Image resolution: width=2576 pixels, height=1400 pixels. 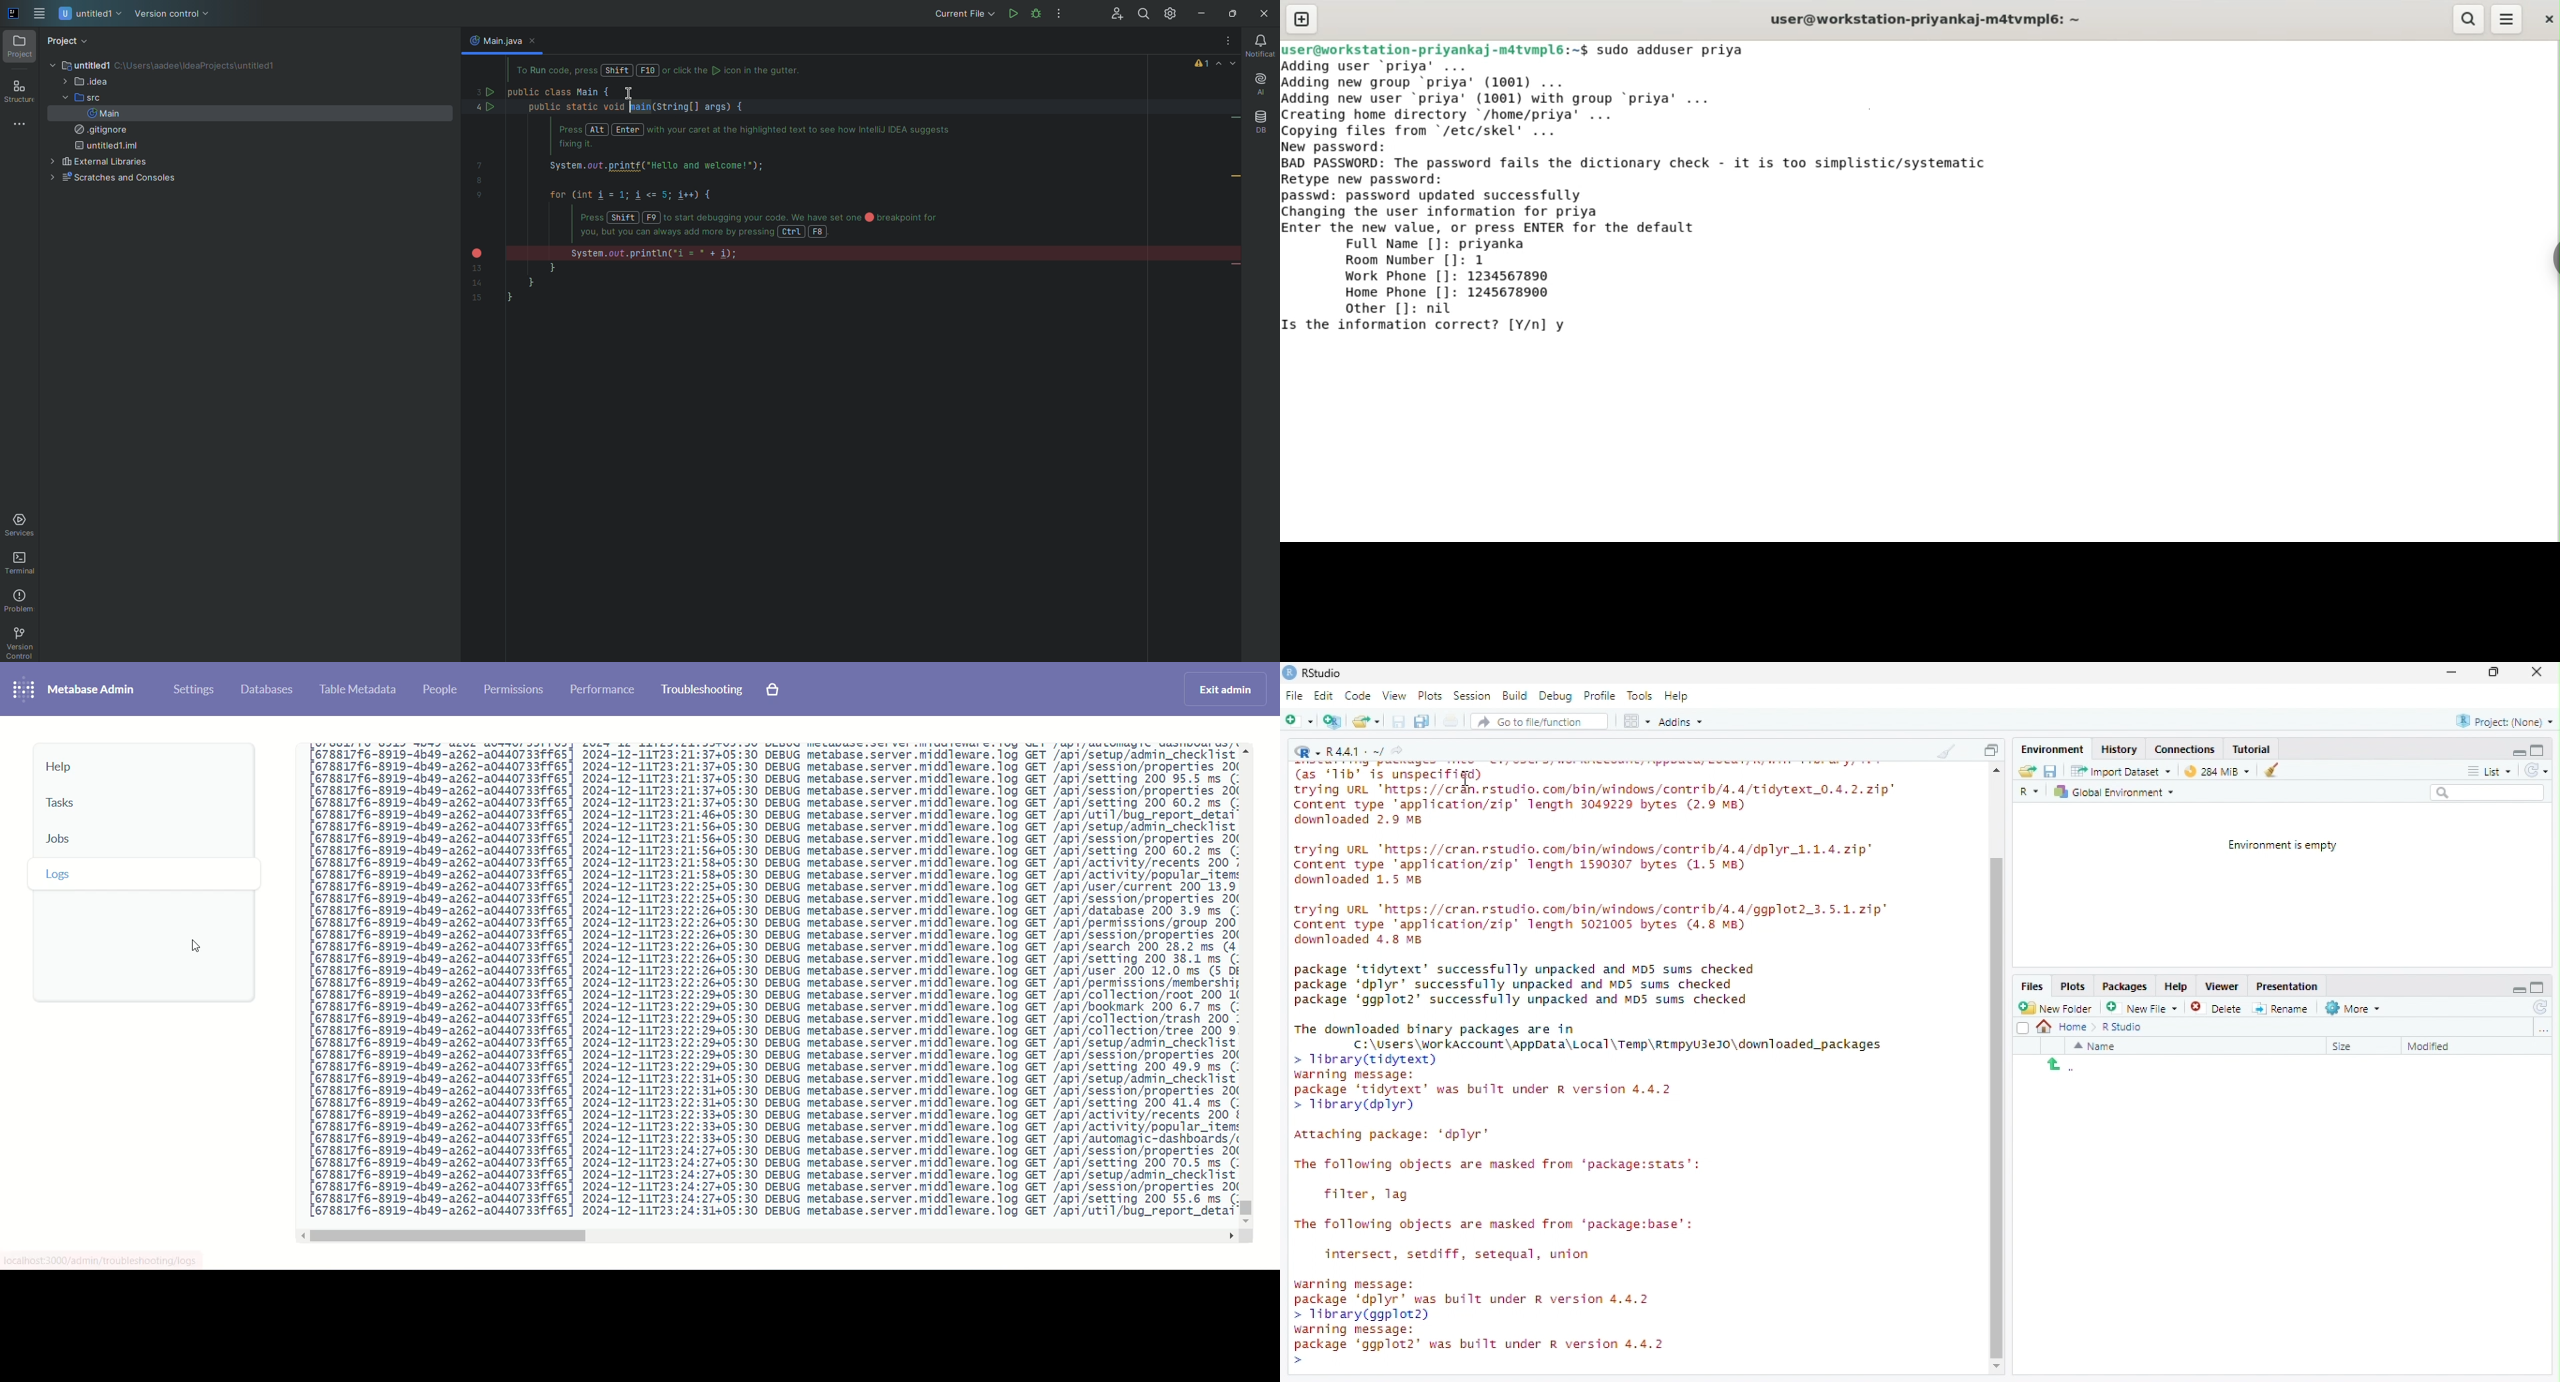 What do you see at coordinates (2536, 770) in the screenshot?
I see `Refresh ` at bounding box center [2536, 770].